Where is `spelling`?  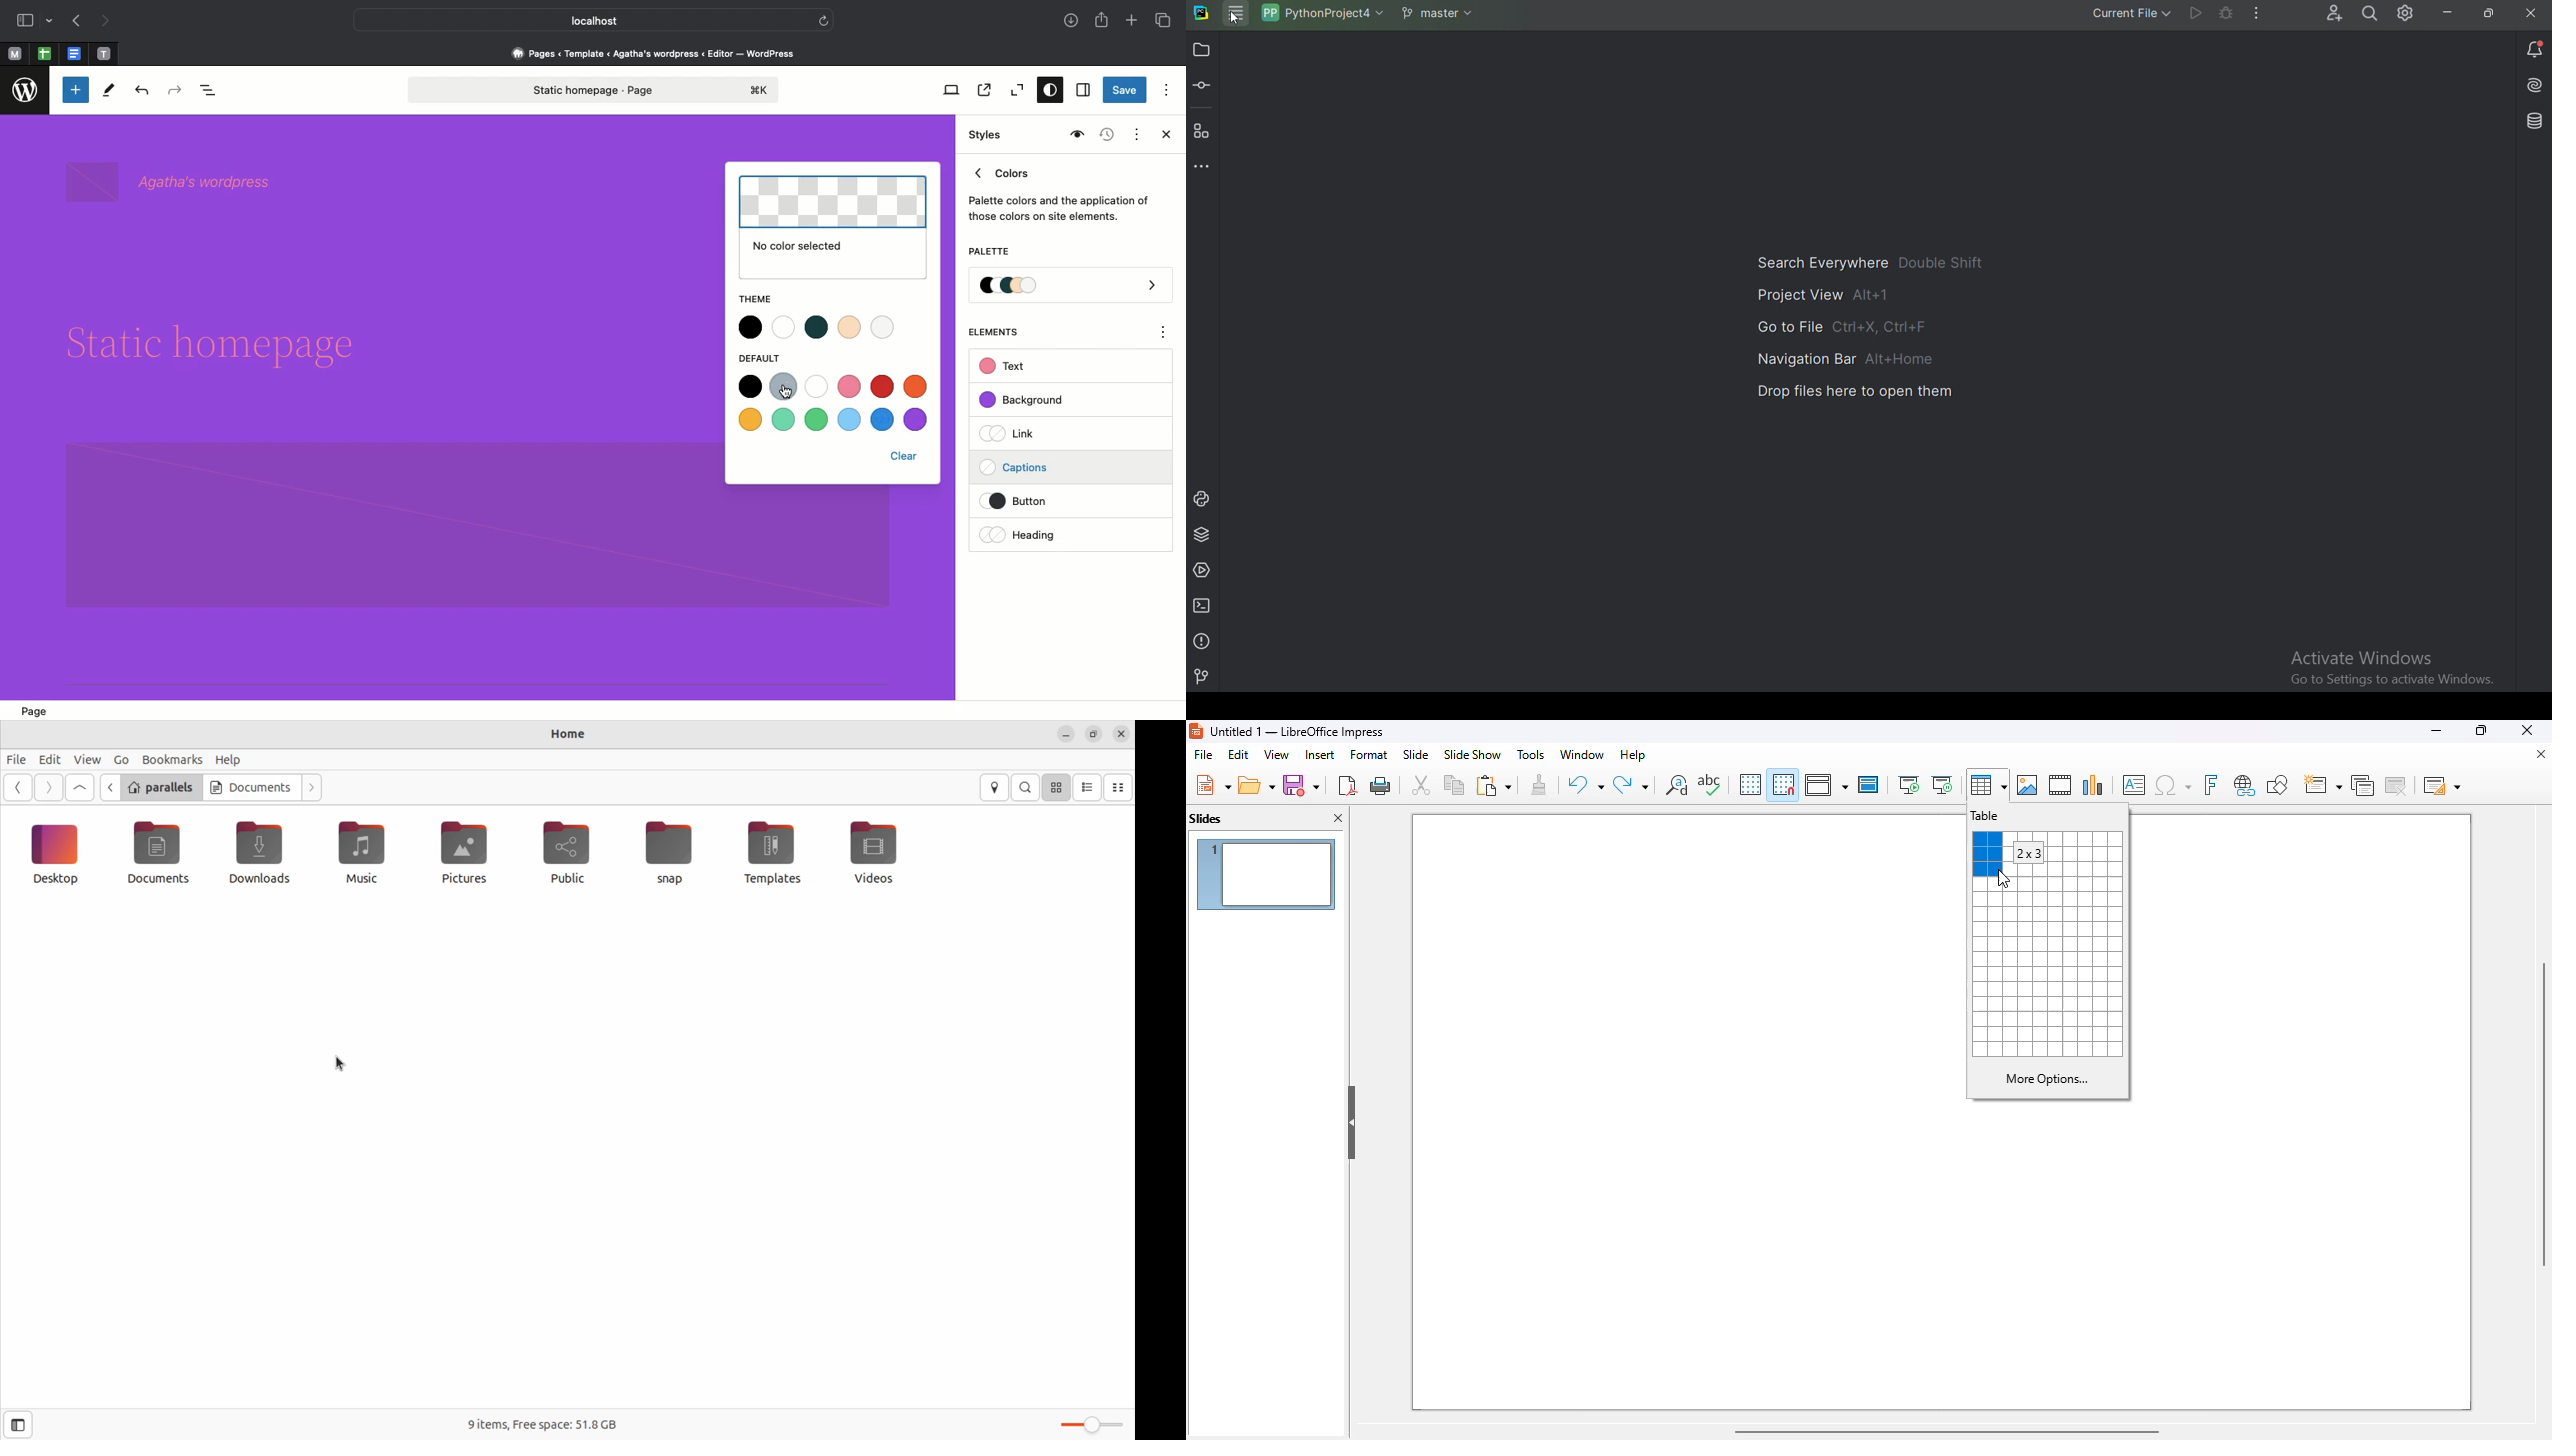
spelling is located at coordinates (1708, 785).